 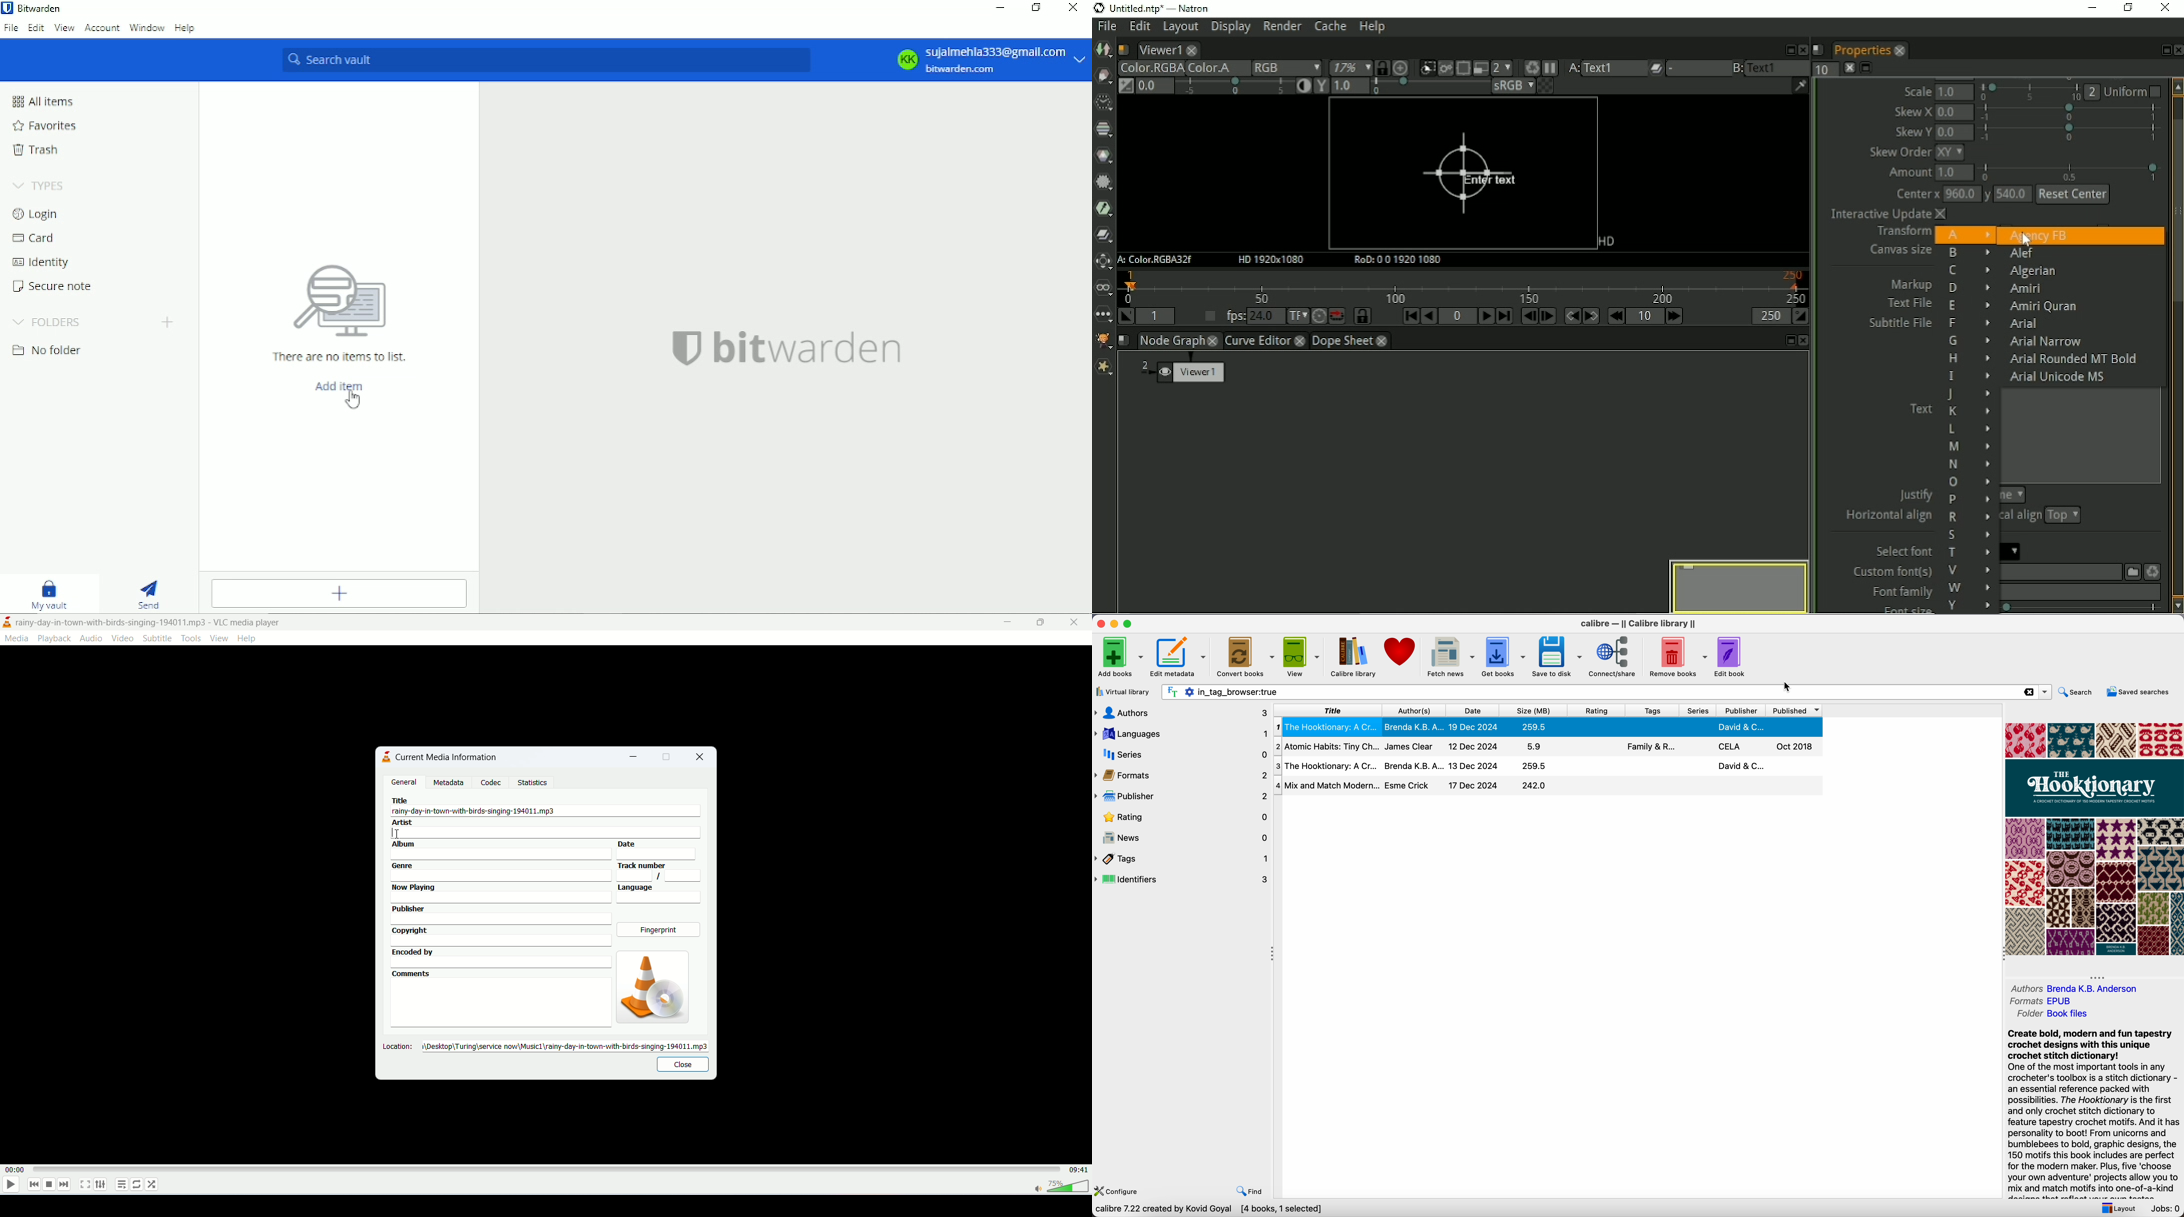 What do you see at coordinates (47, 351) in the screenshot?
I see `No folder` at bounding box center [47, 351].